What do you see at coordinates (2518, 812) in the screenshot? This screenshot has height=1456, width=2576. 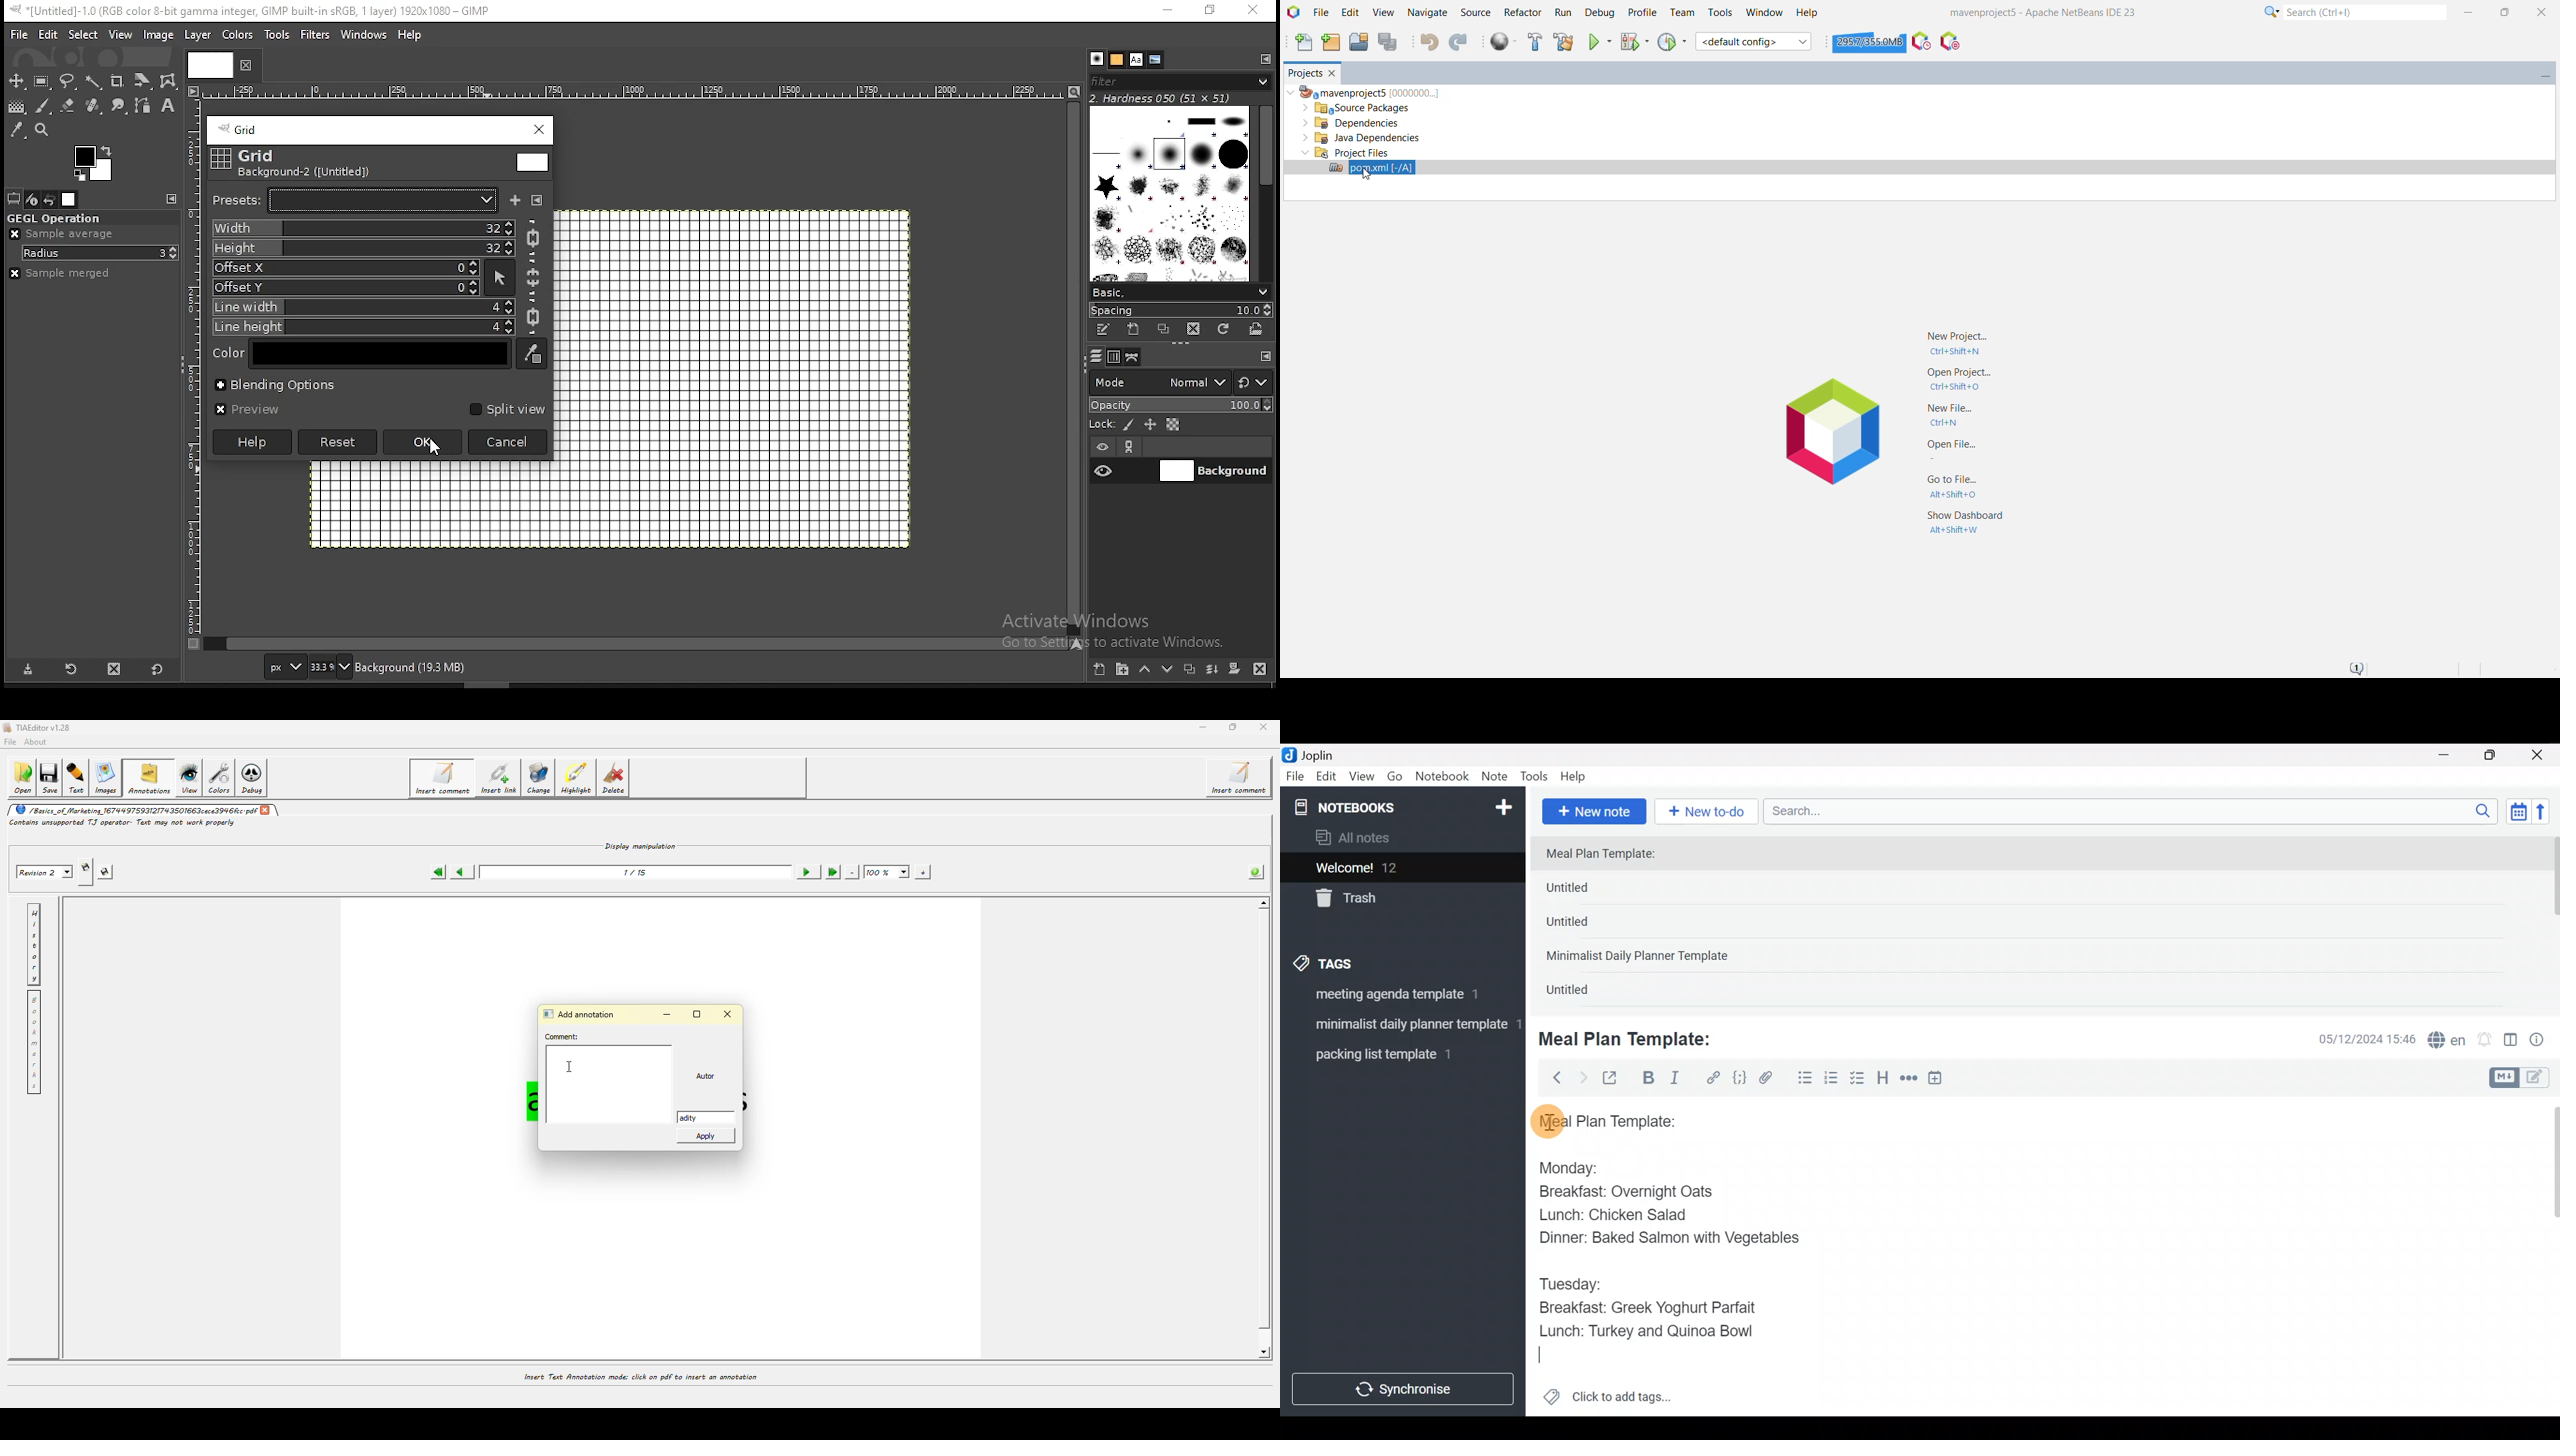 I see `Toggle sort order` at bounding box center [2518, 812].